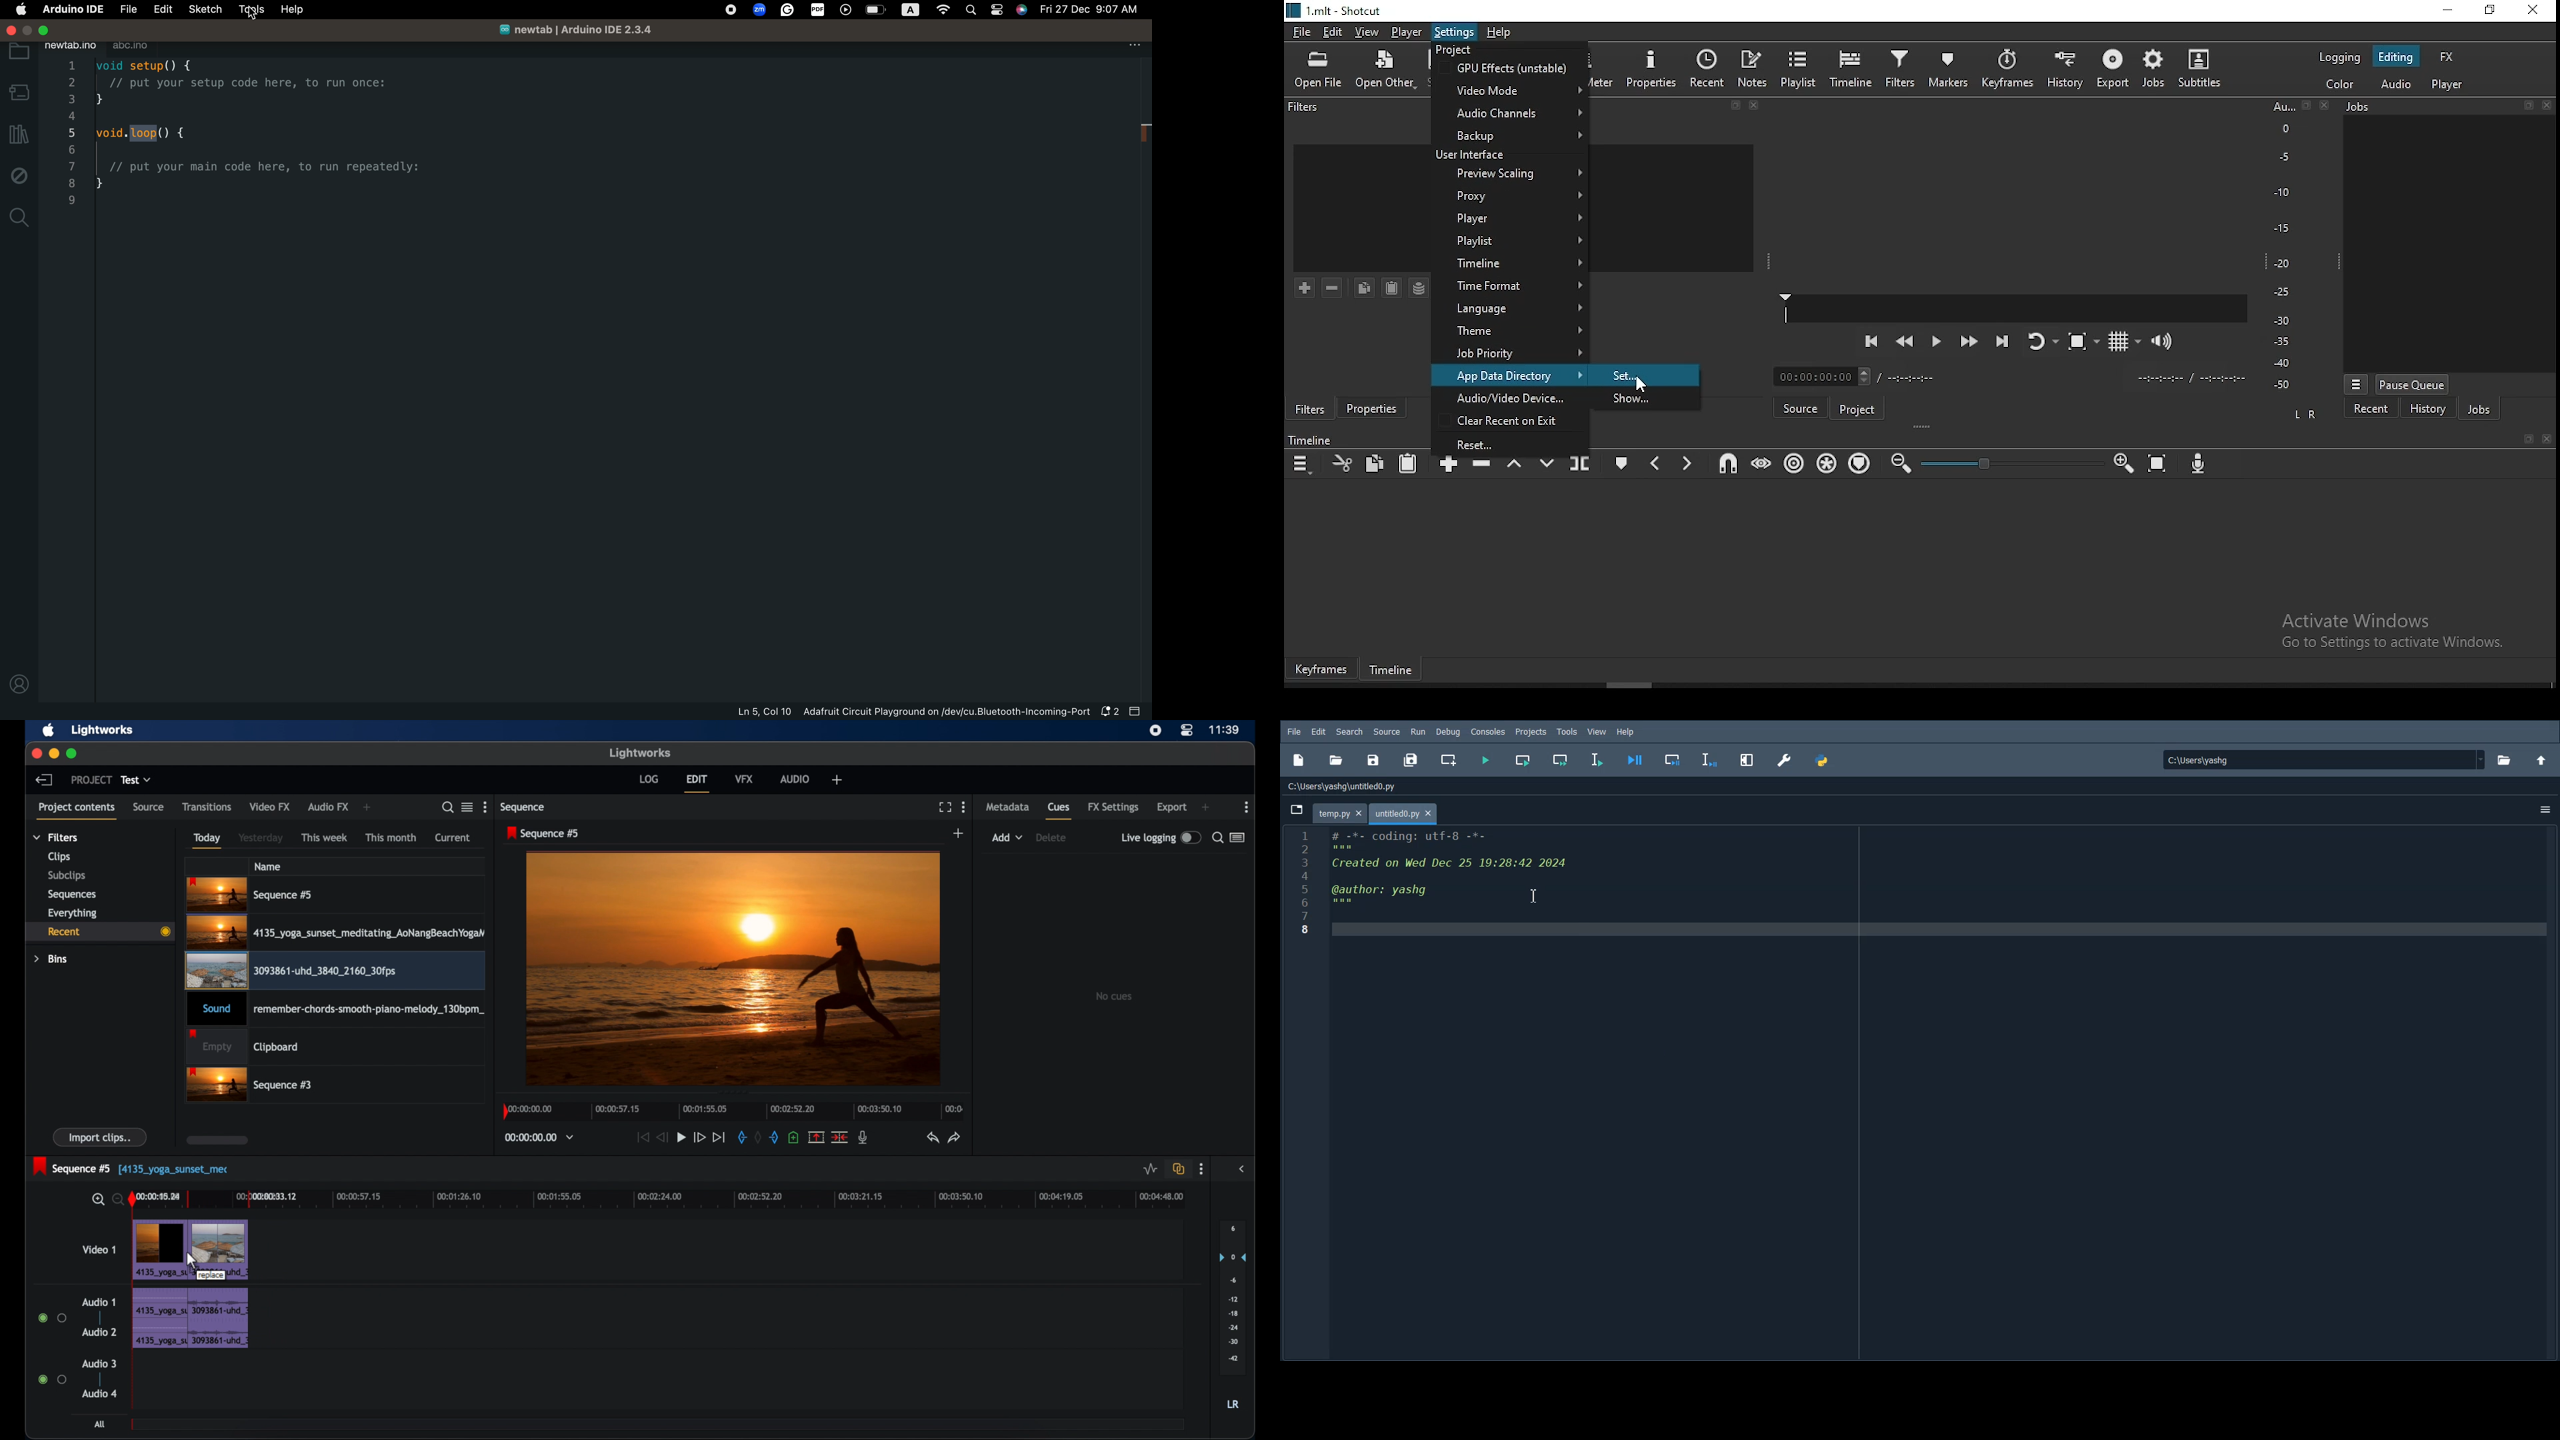 Image resolution: width=2576 pixels, height=1456 pixels. I want to click on color, so click(2337, 85).